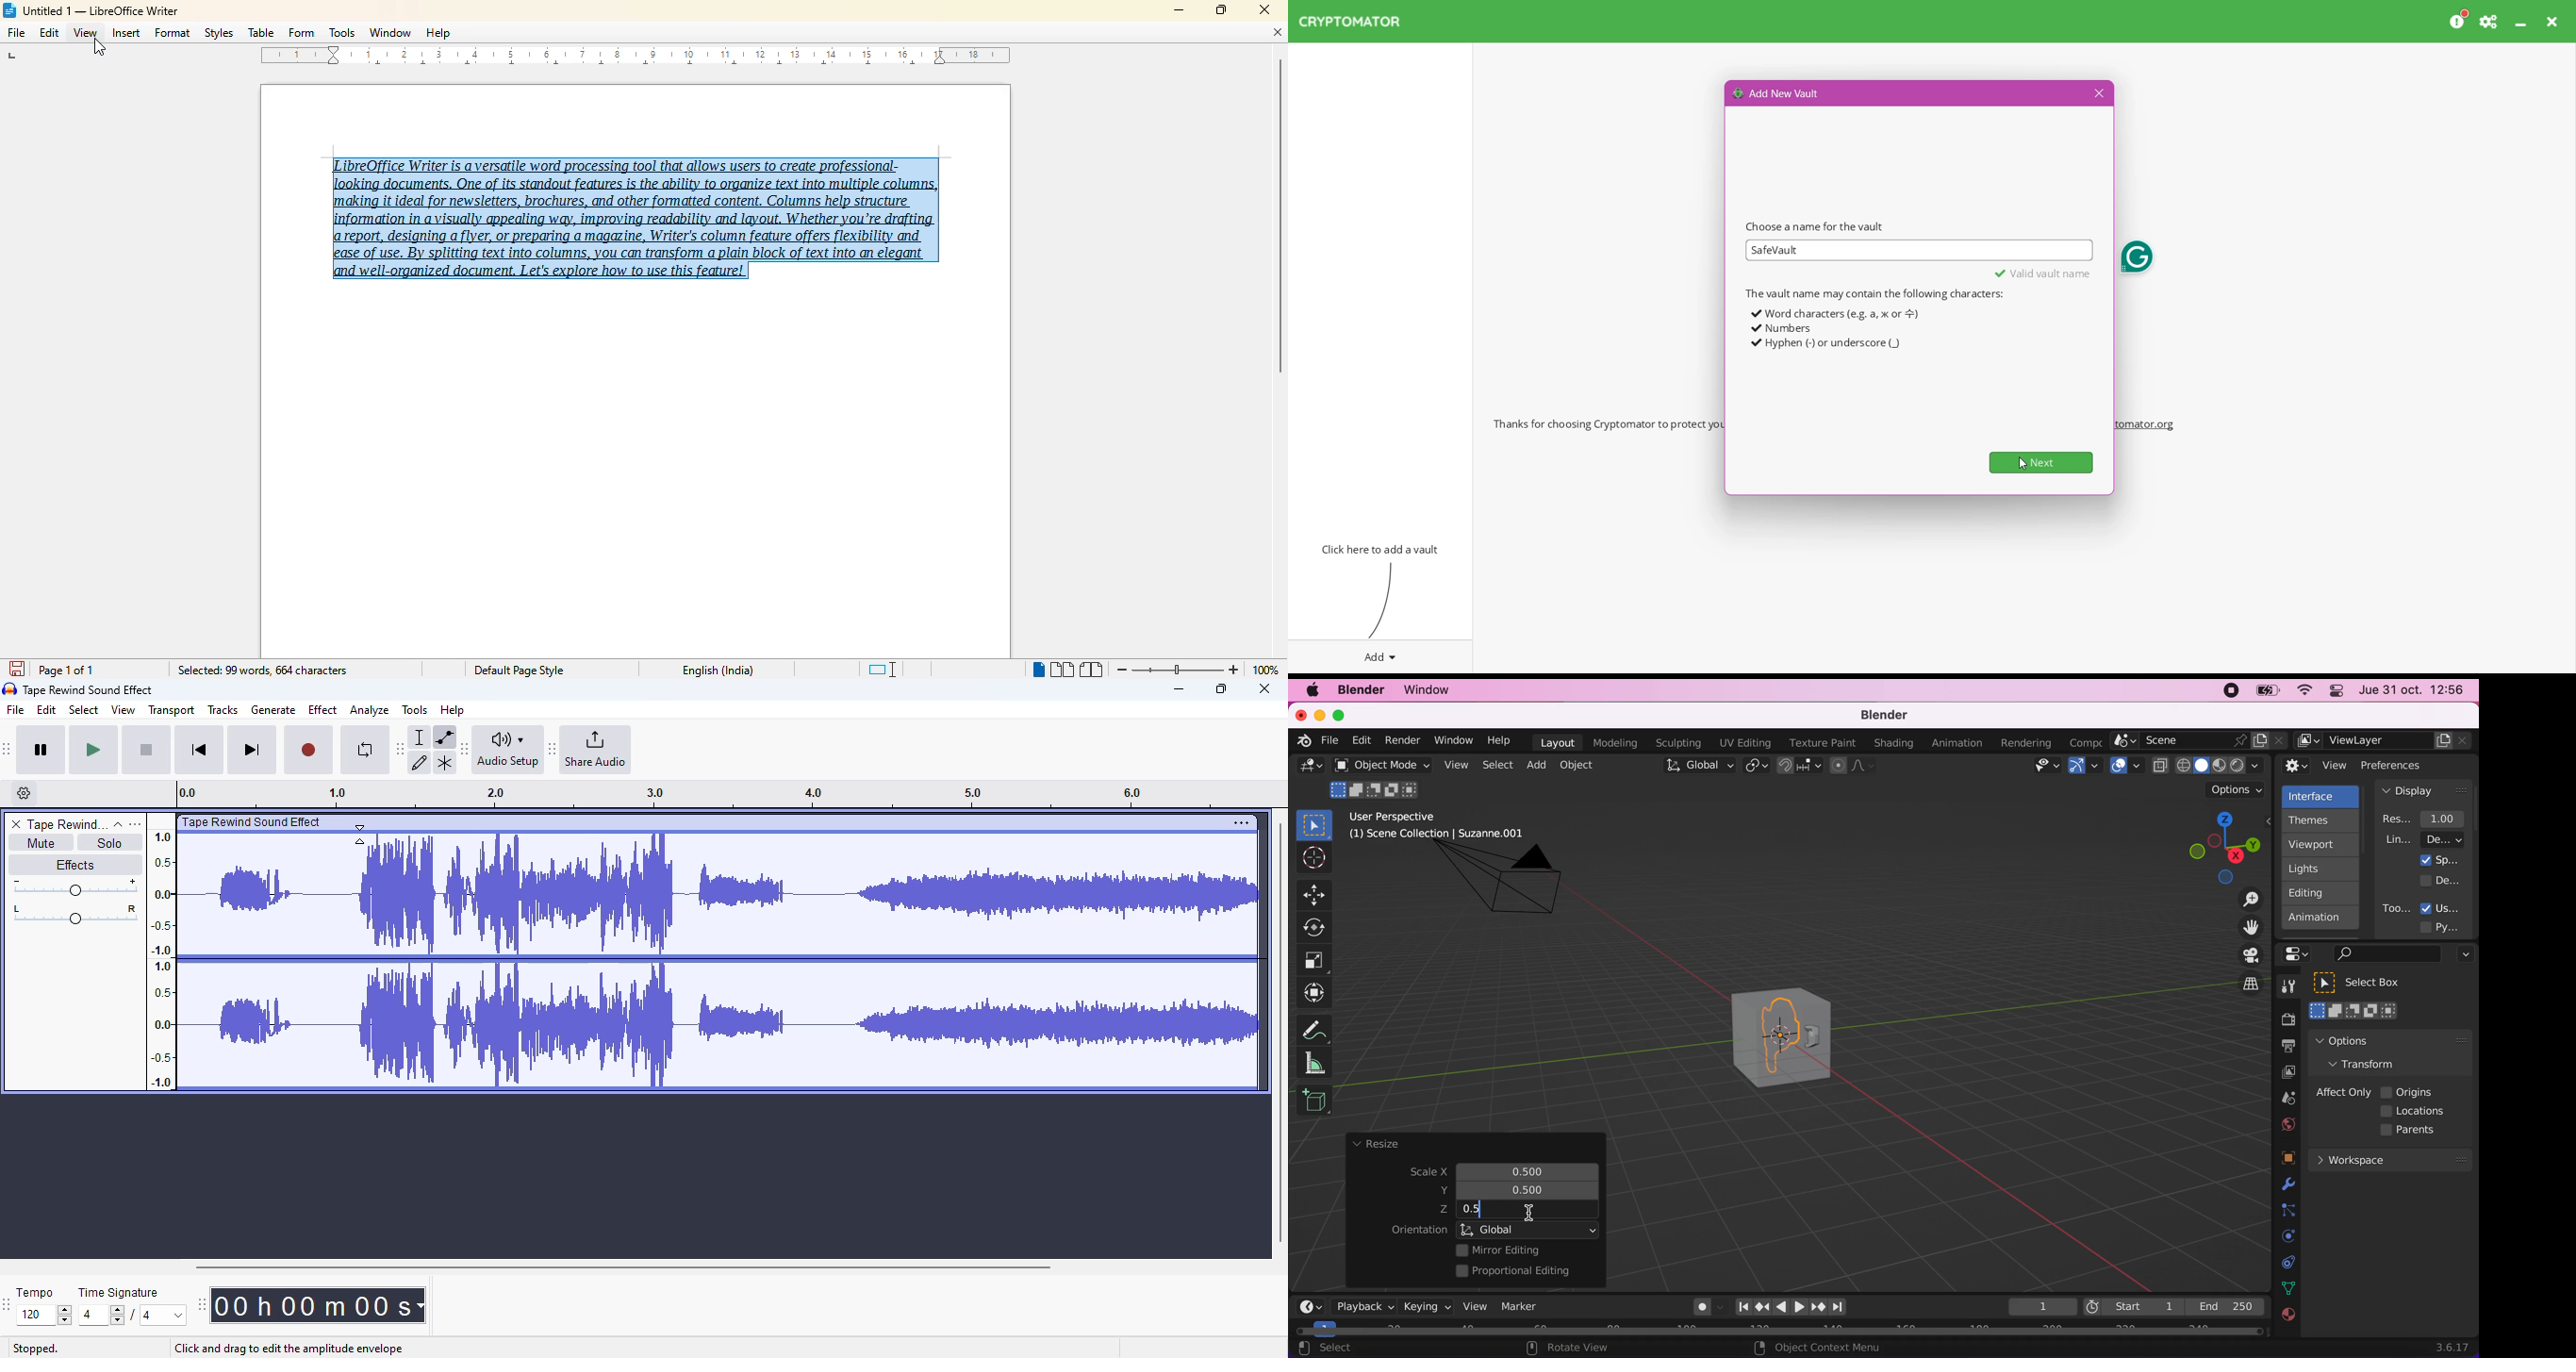 This screenshot has height=1372, width=2576. I want to click on time signature, so click(119, 1293).